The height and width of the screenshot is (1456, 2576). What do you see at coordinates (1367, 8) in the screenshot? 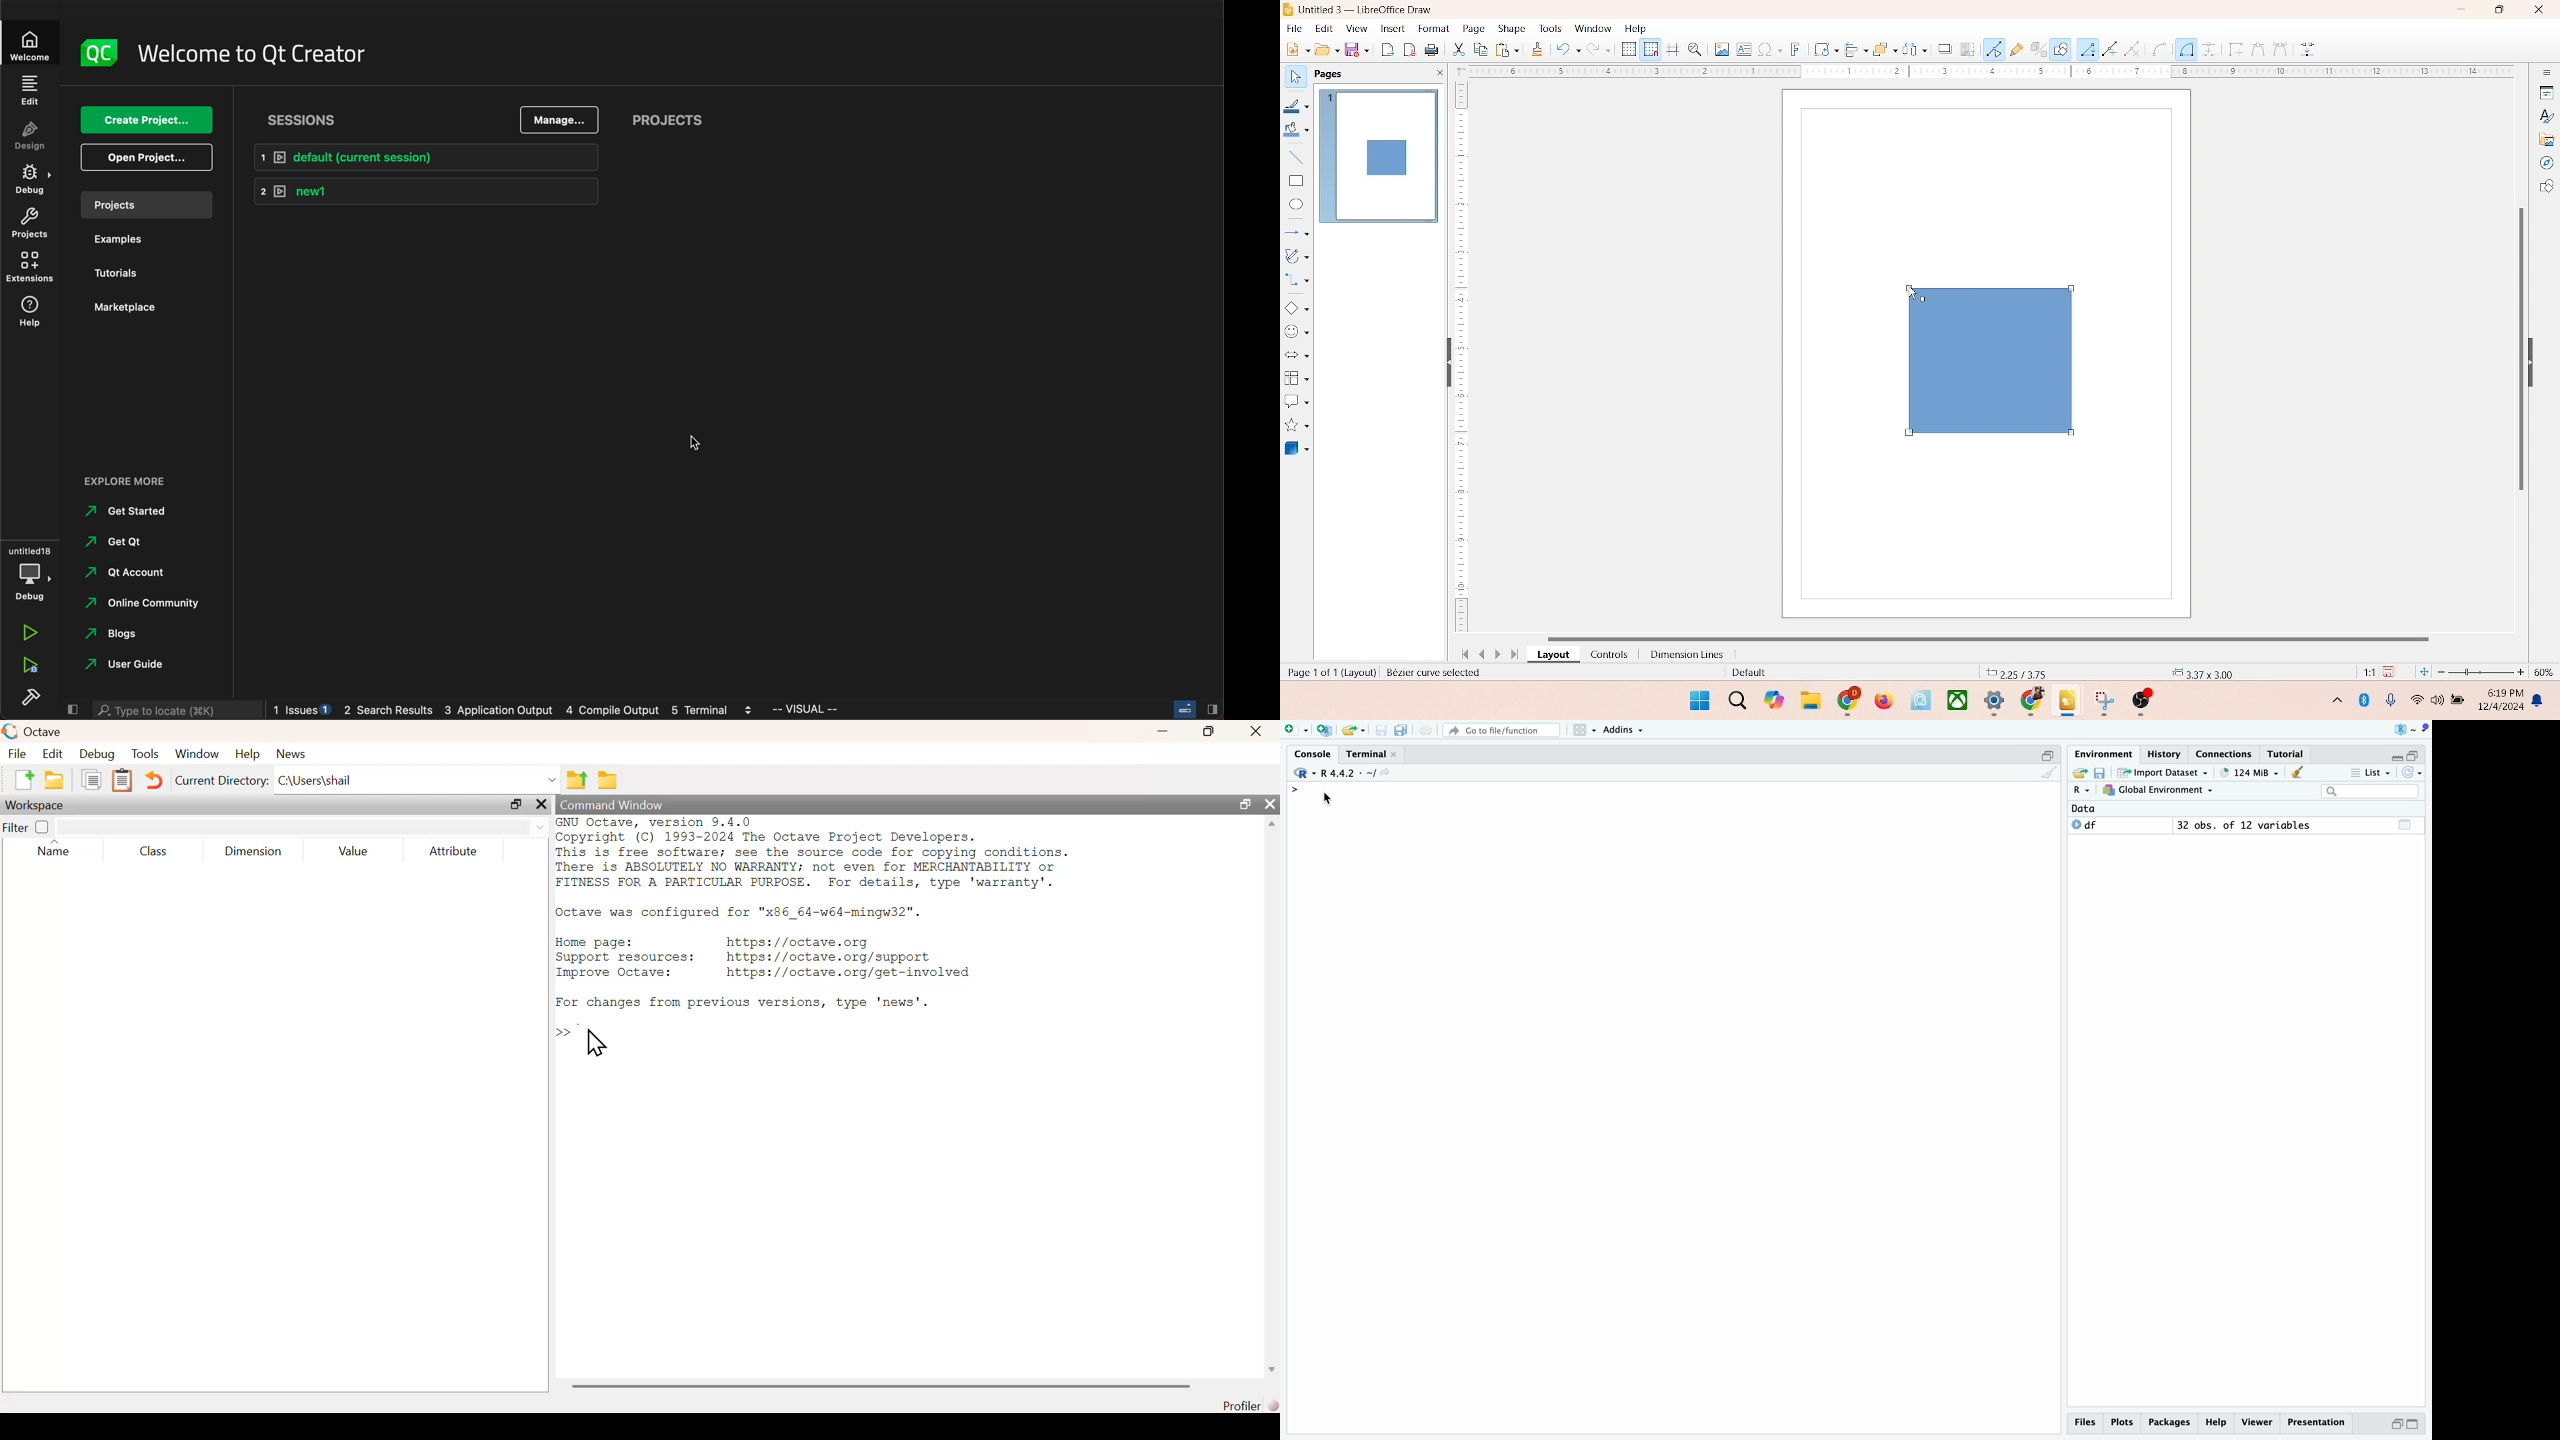
I see `title` at bounding box center [1367, 8].